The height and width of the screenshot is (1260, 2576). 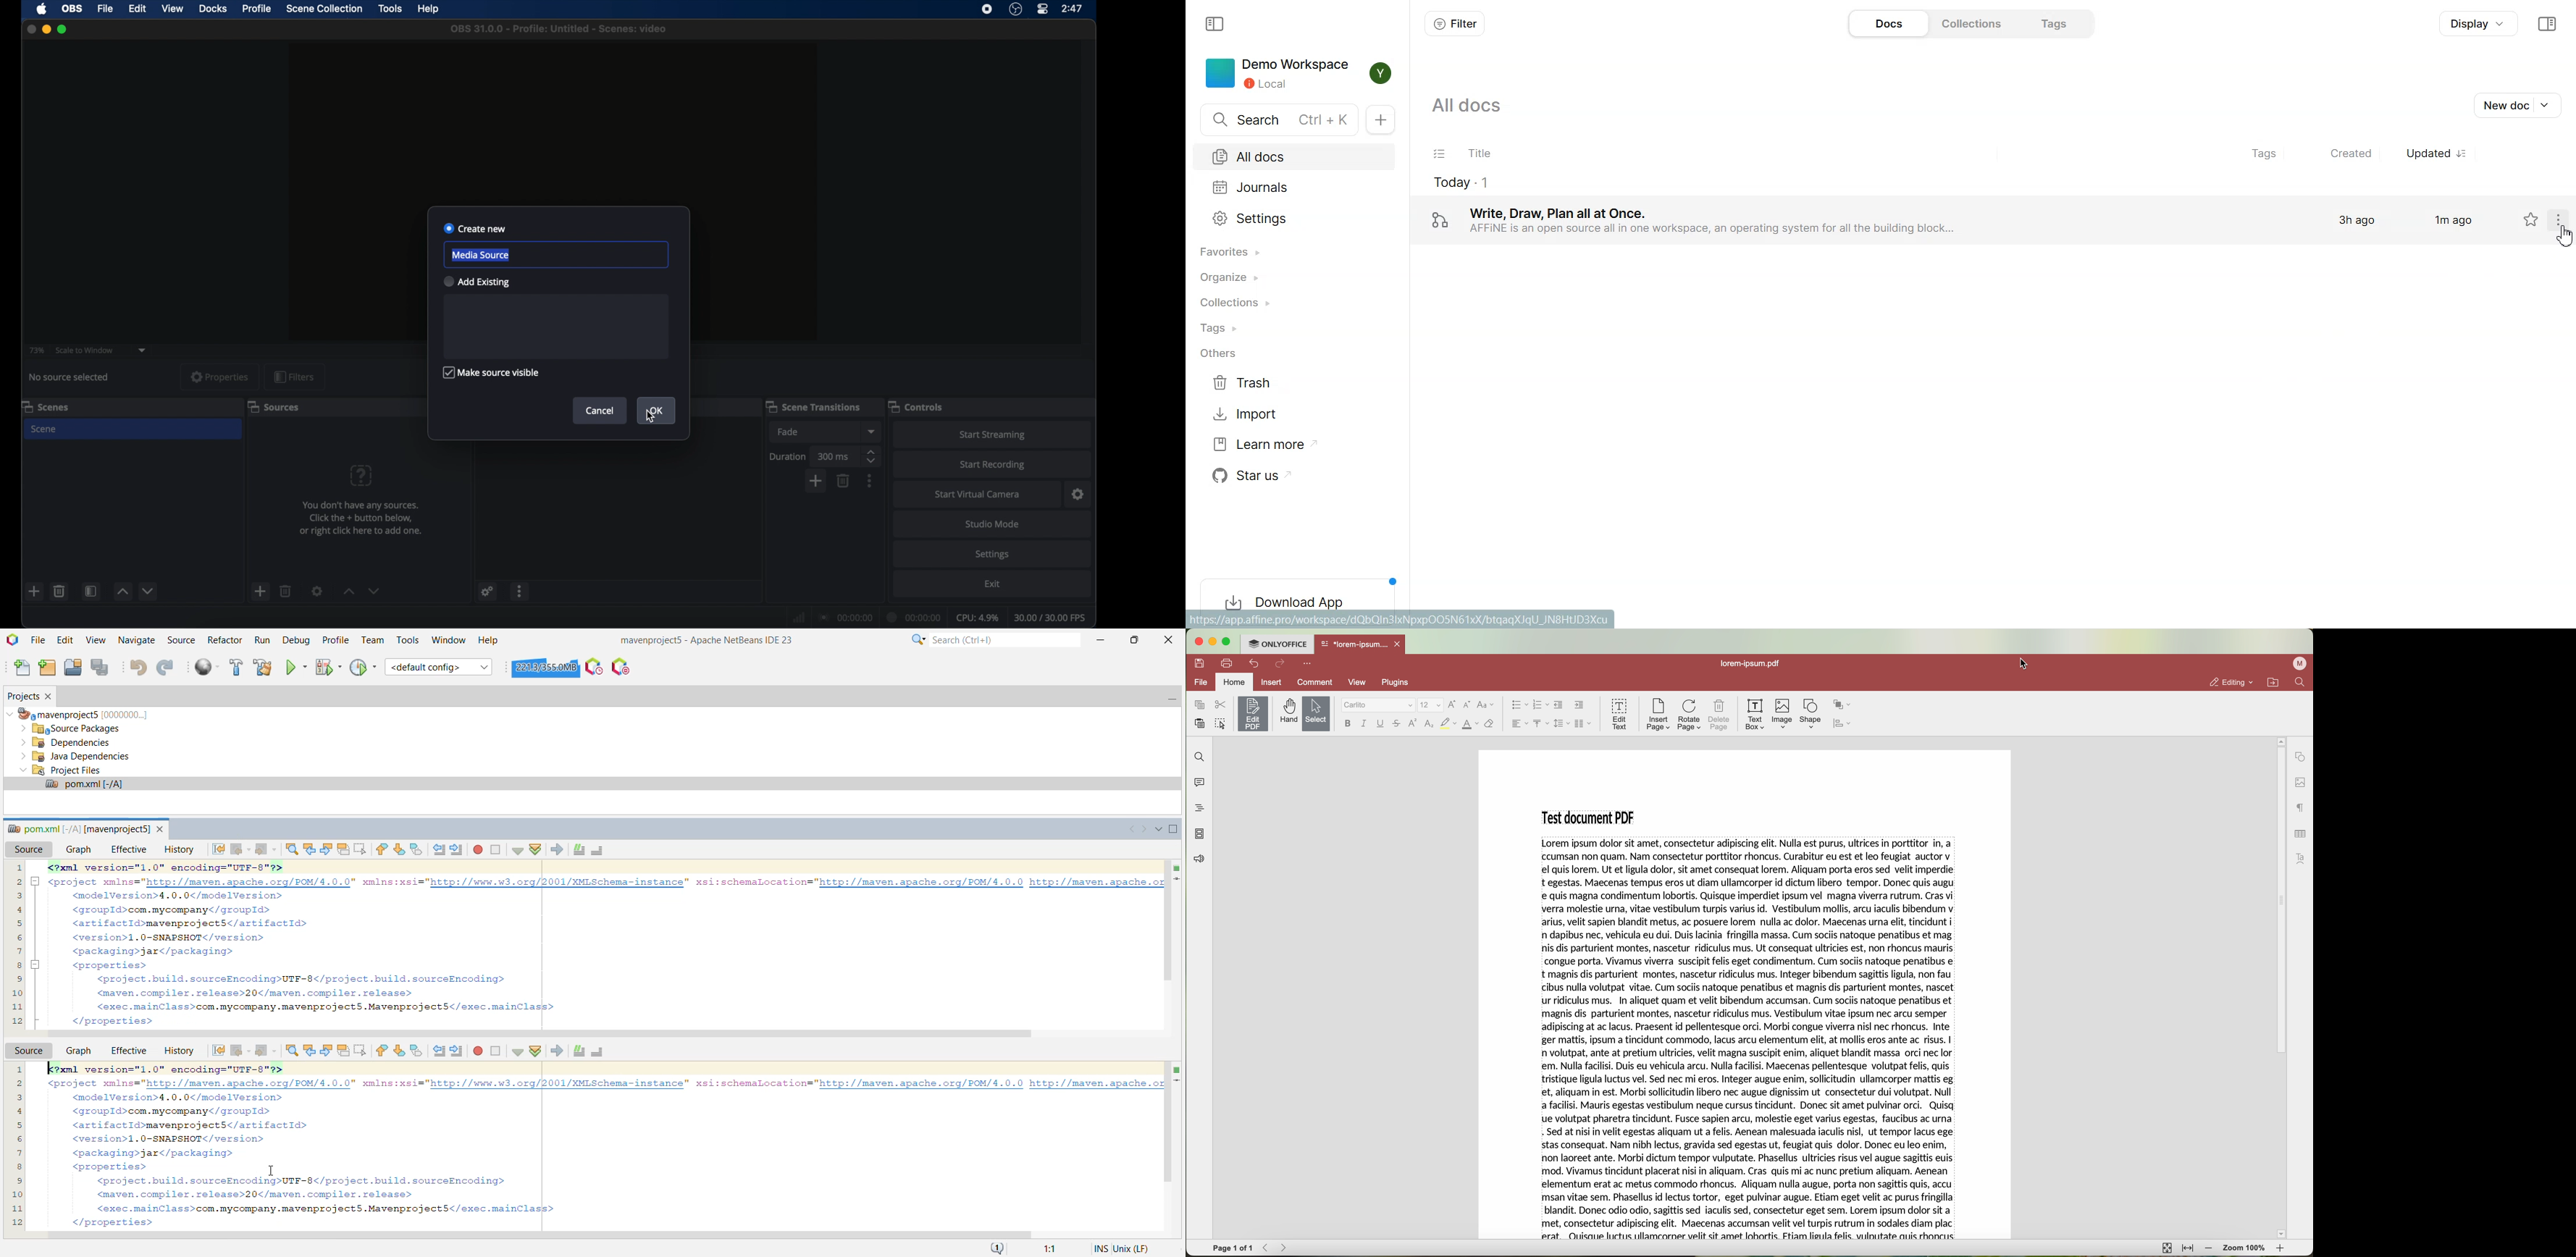 What do you see at coordinates (1287, 712) in the screenshot?
I see `hand` at bounding box center [1287, 712].